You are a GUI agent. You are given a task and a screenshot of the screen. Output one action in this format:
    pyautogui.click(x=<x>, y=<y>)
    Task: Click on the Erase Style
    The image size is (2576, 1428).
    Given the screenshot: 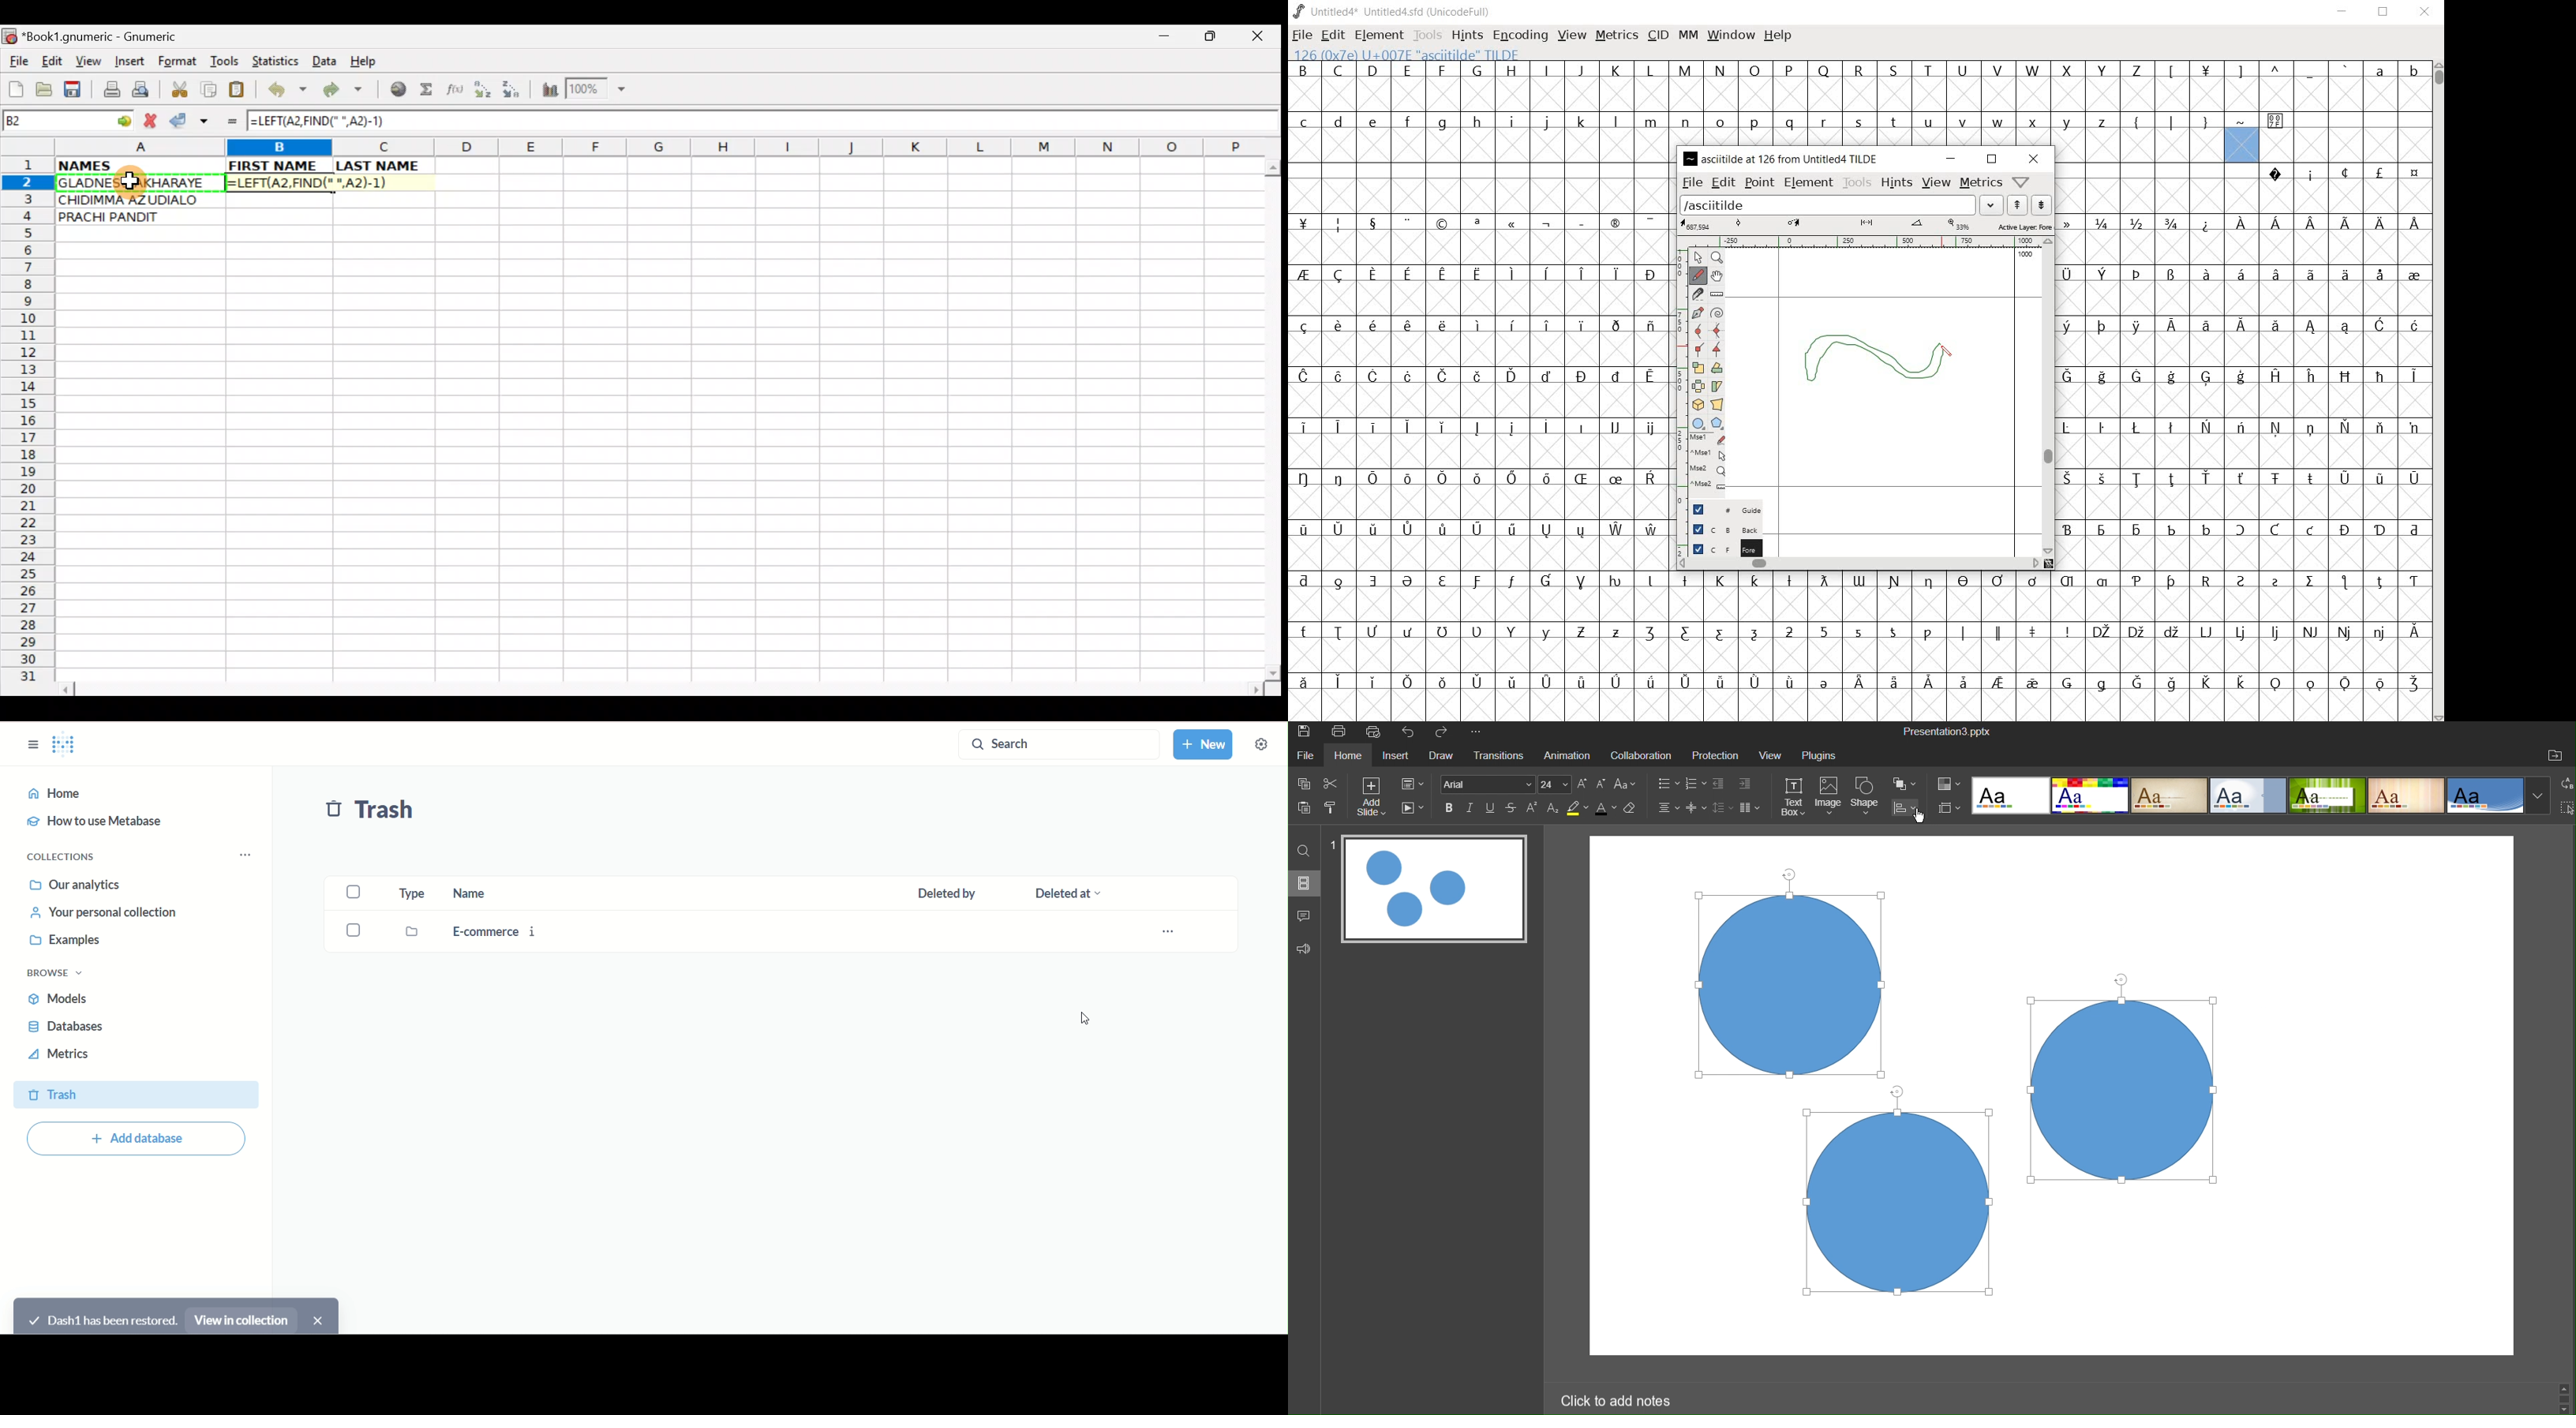 What is the action you would take?
    pyautogui.click(x=1633, y=810)
    